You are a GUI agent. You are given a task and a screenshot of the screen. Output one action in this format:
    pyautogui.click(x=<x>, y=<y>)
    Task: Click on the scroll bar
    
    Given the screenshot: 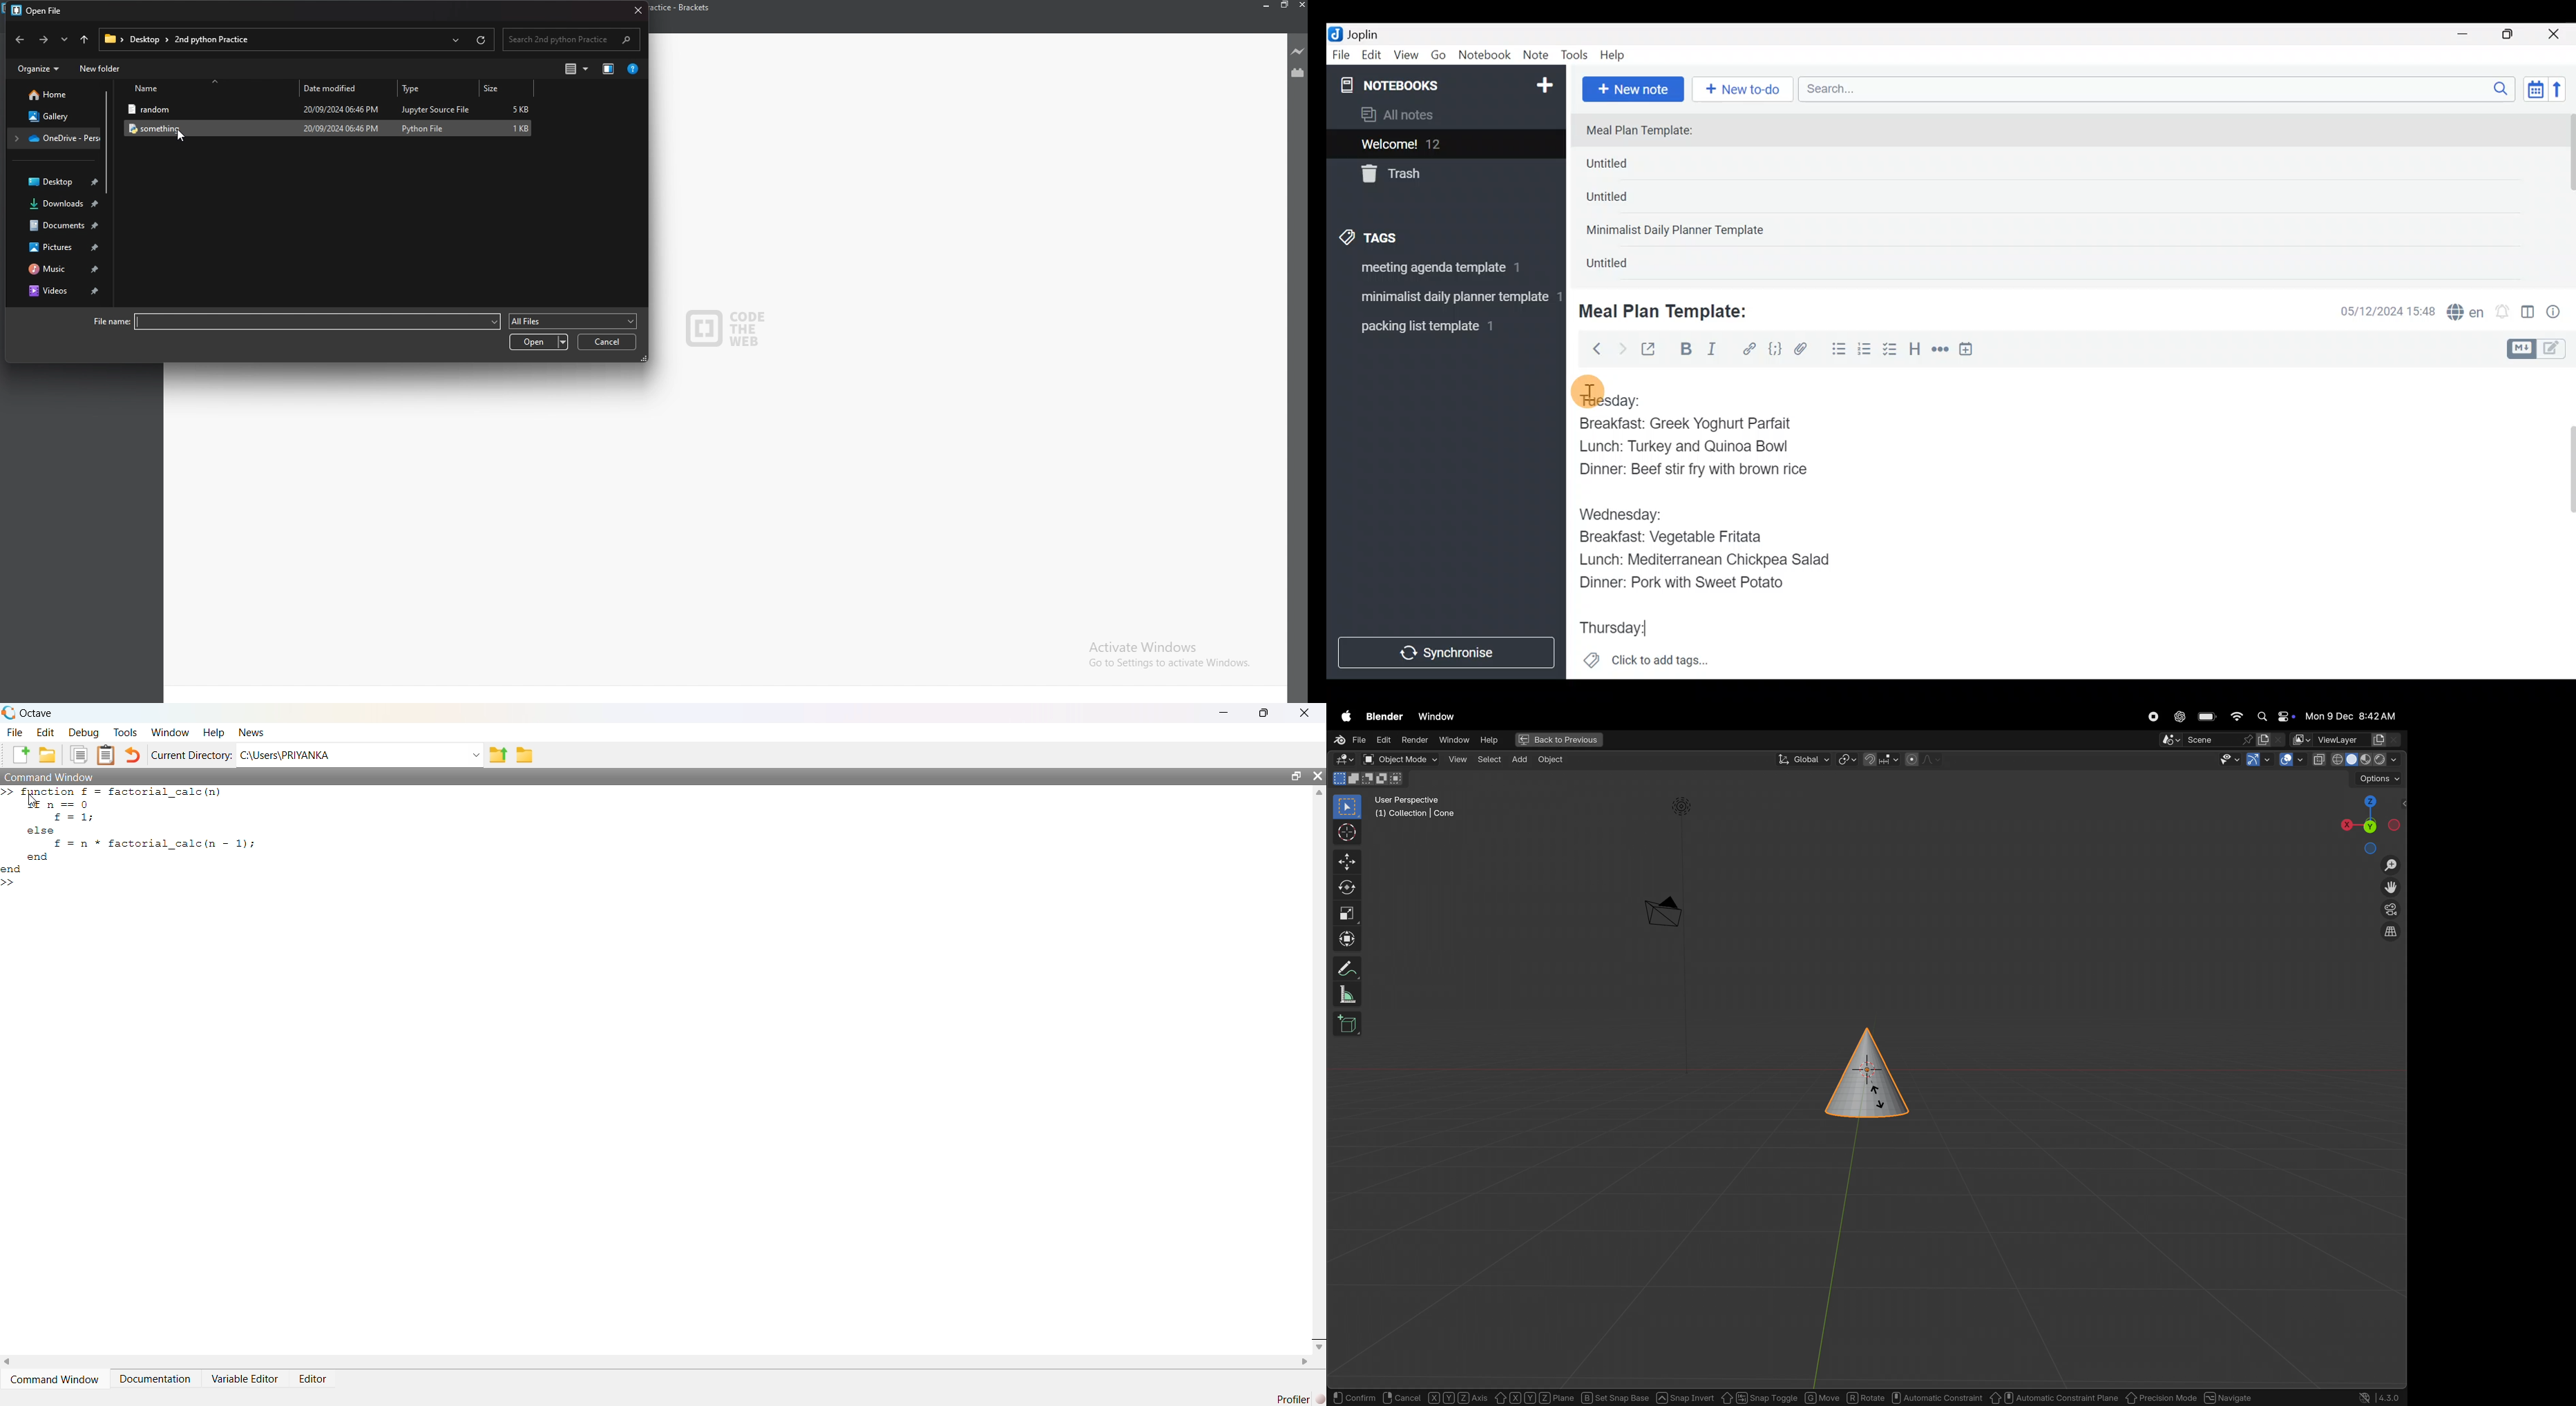 What is the action you would take?
    pyautogui.click(x=107, y=143)
    